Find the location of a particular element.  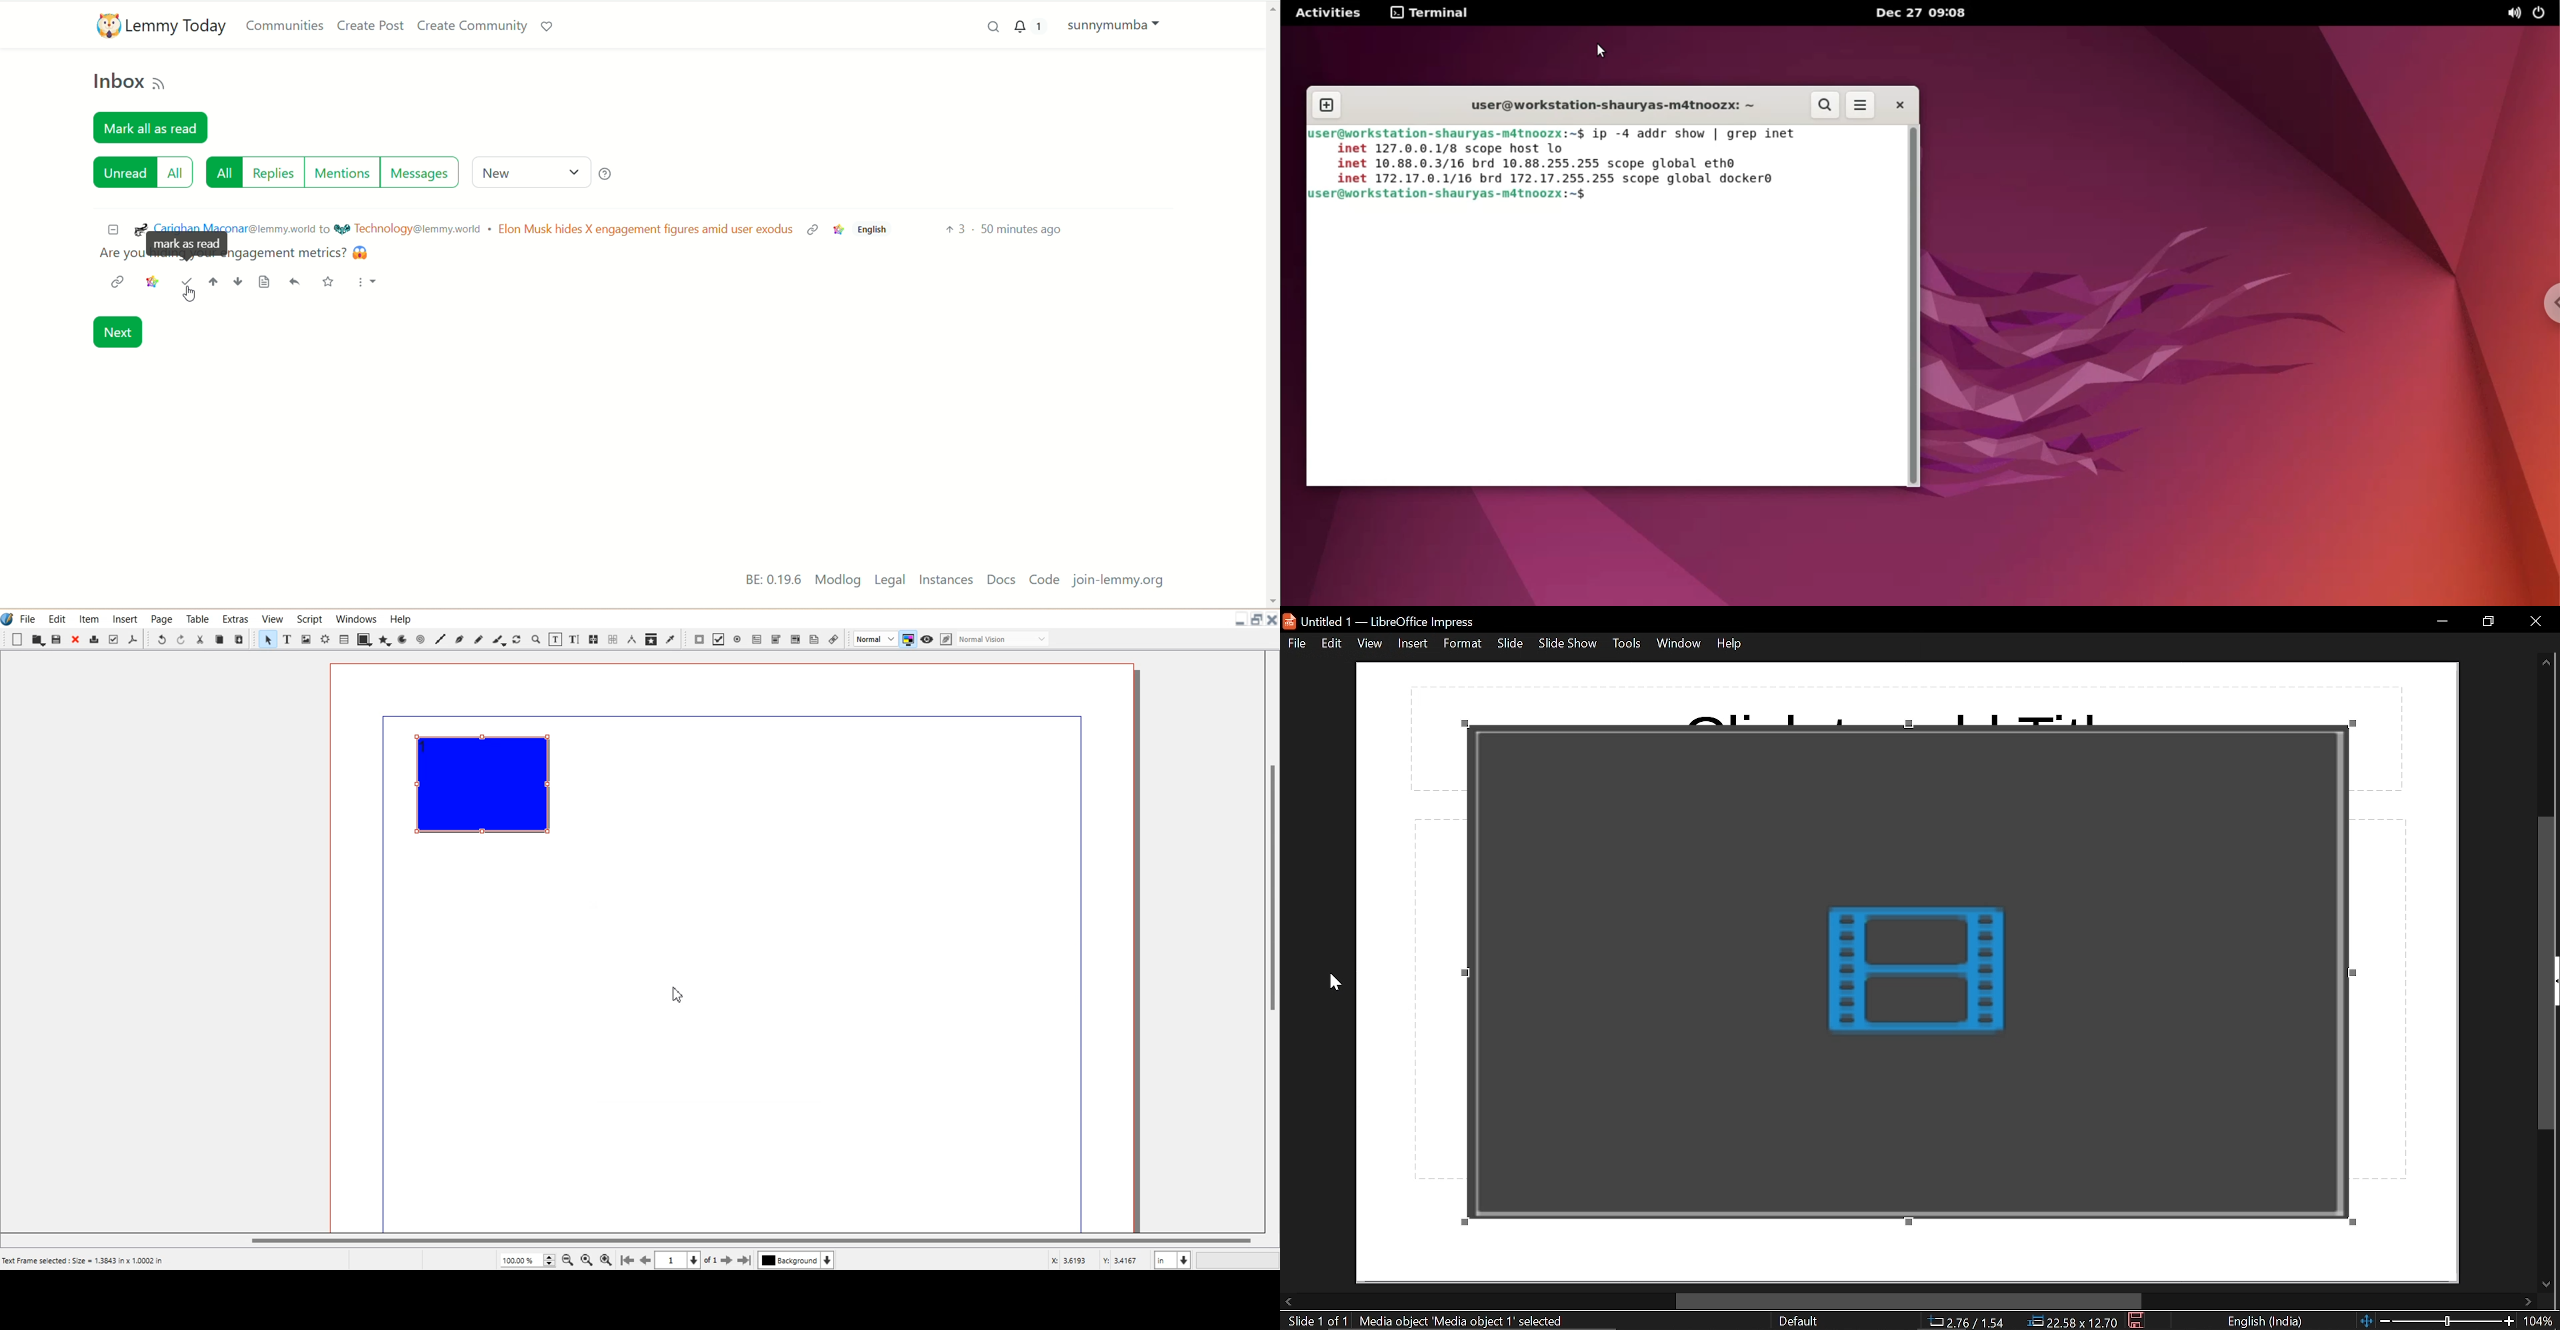

save is located at coordinates (2137, 1321).